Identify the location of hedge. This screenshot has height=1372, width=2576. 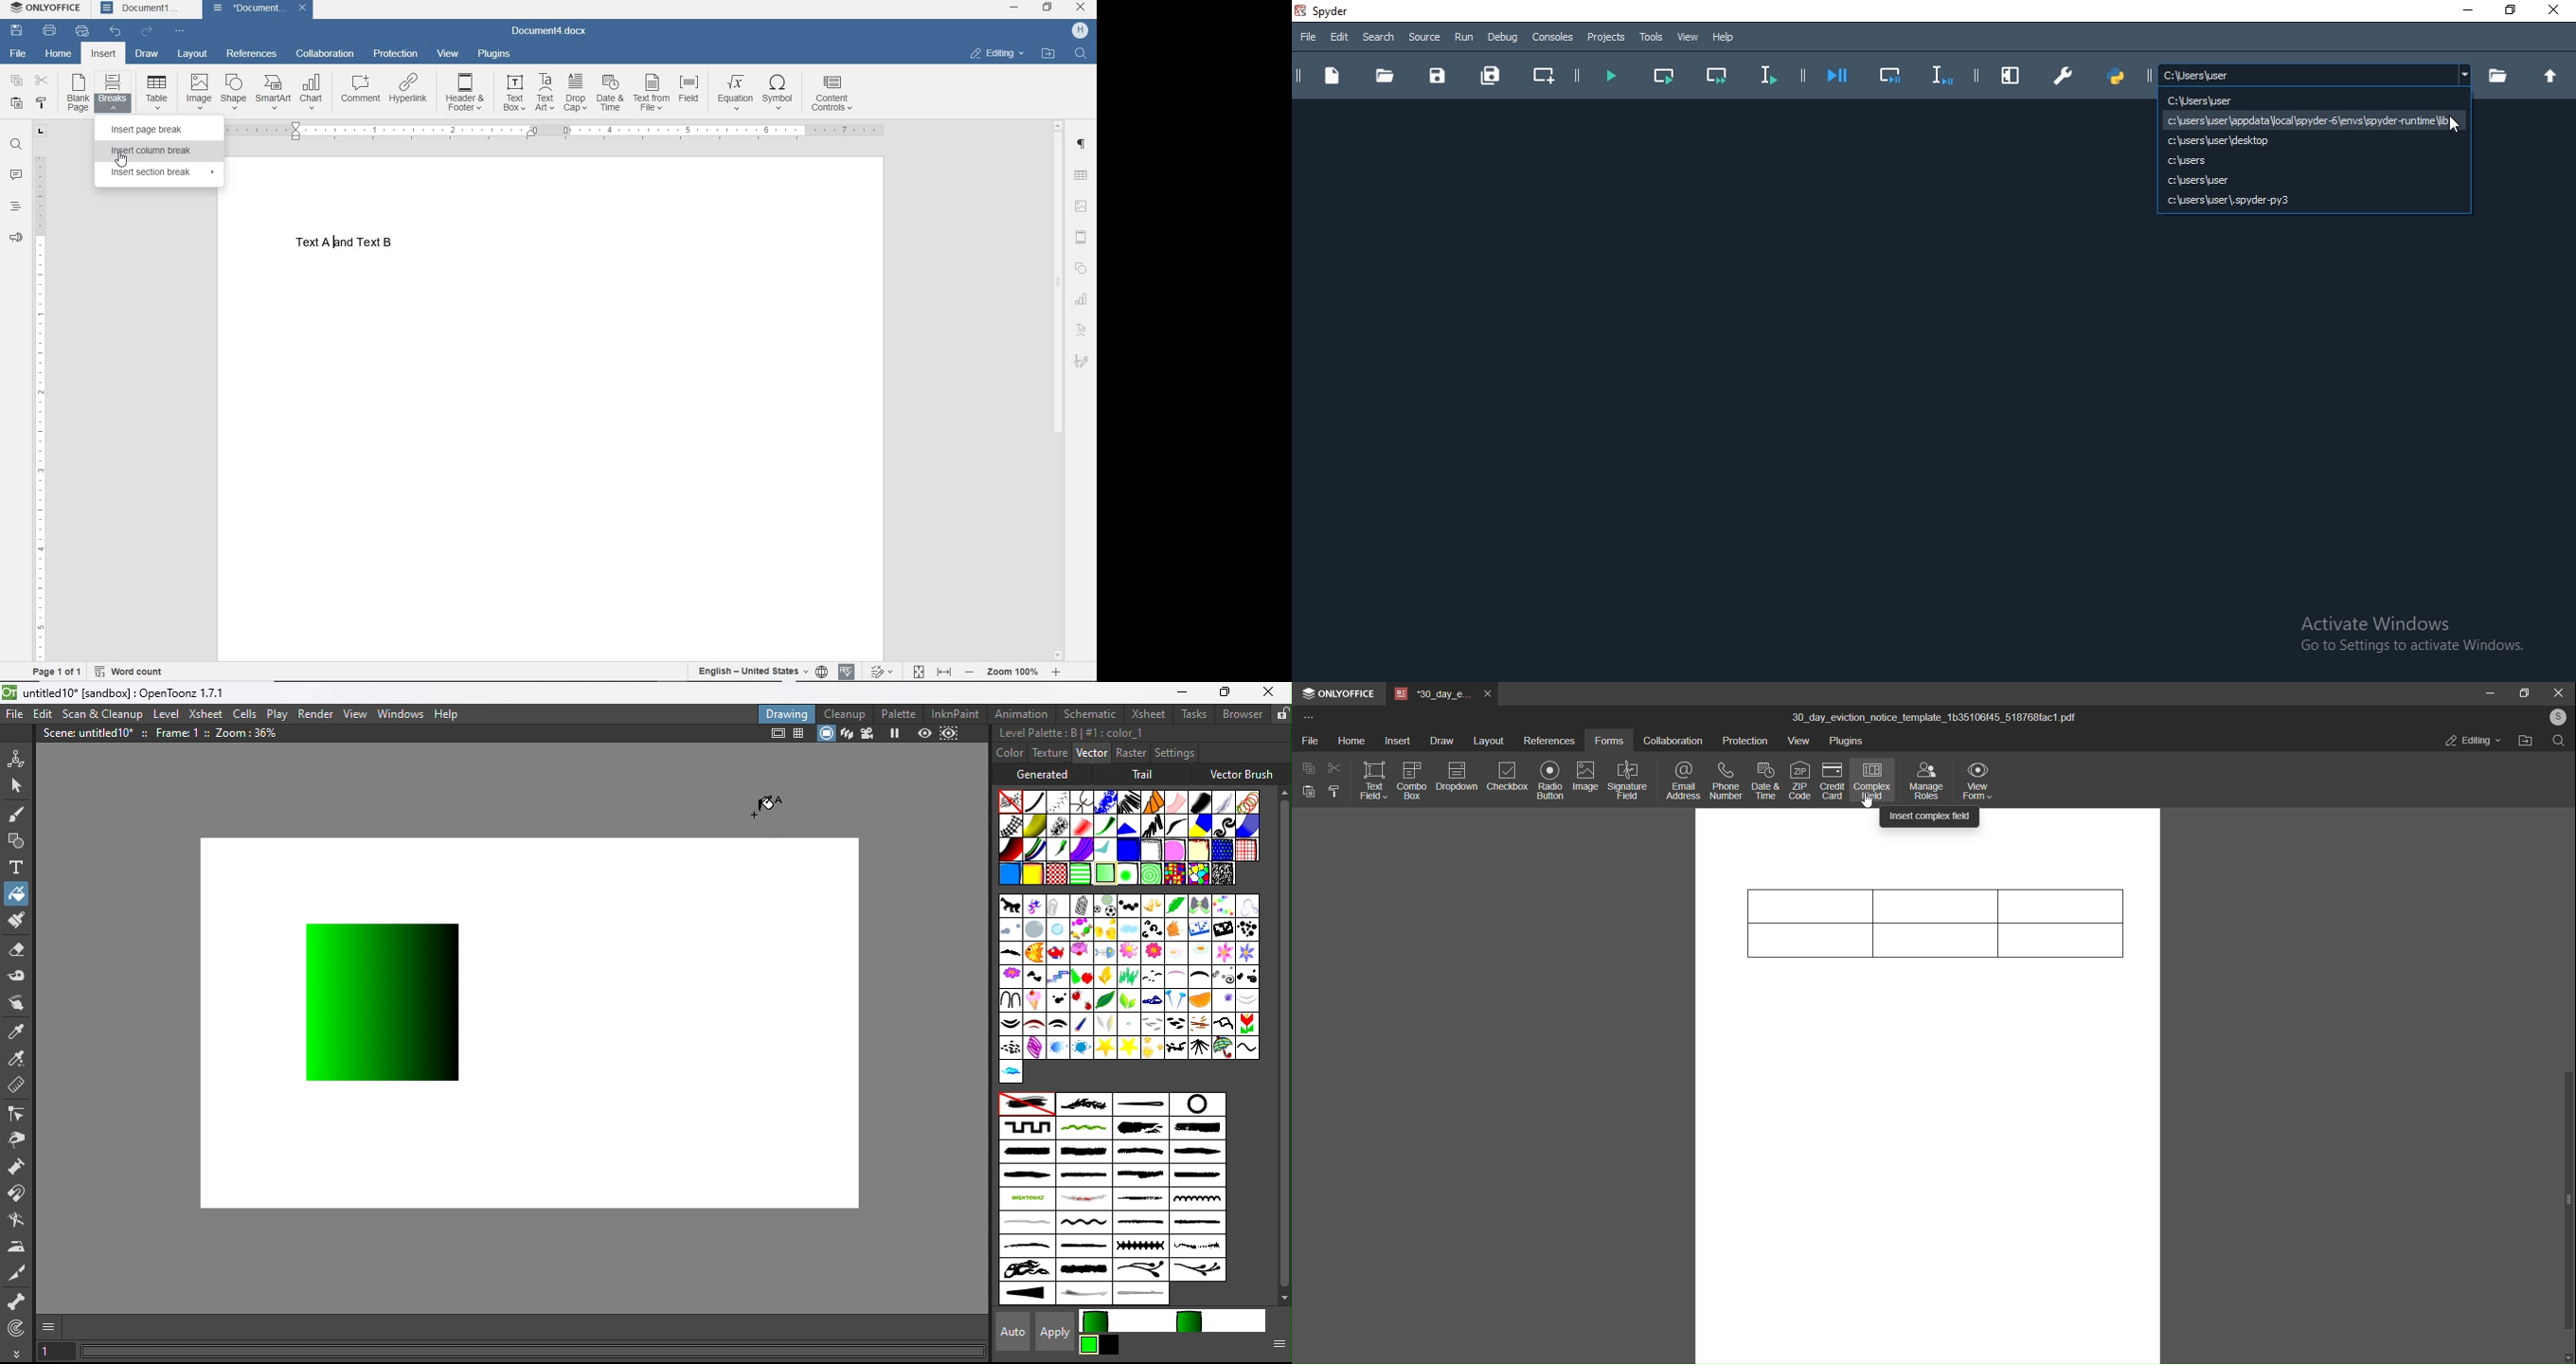
(1247, 976).